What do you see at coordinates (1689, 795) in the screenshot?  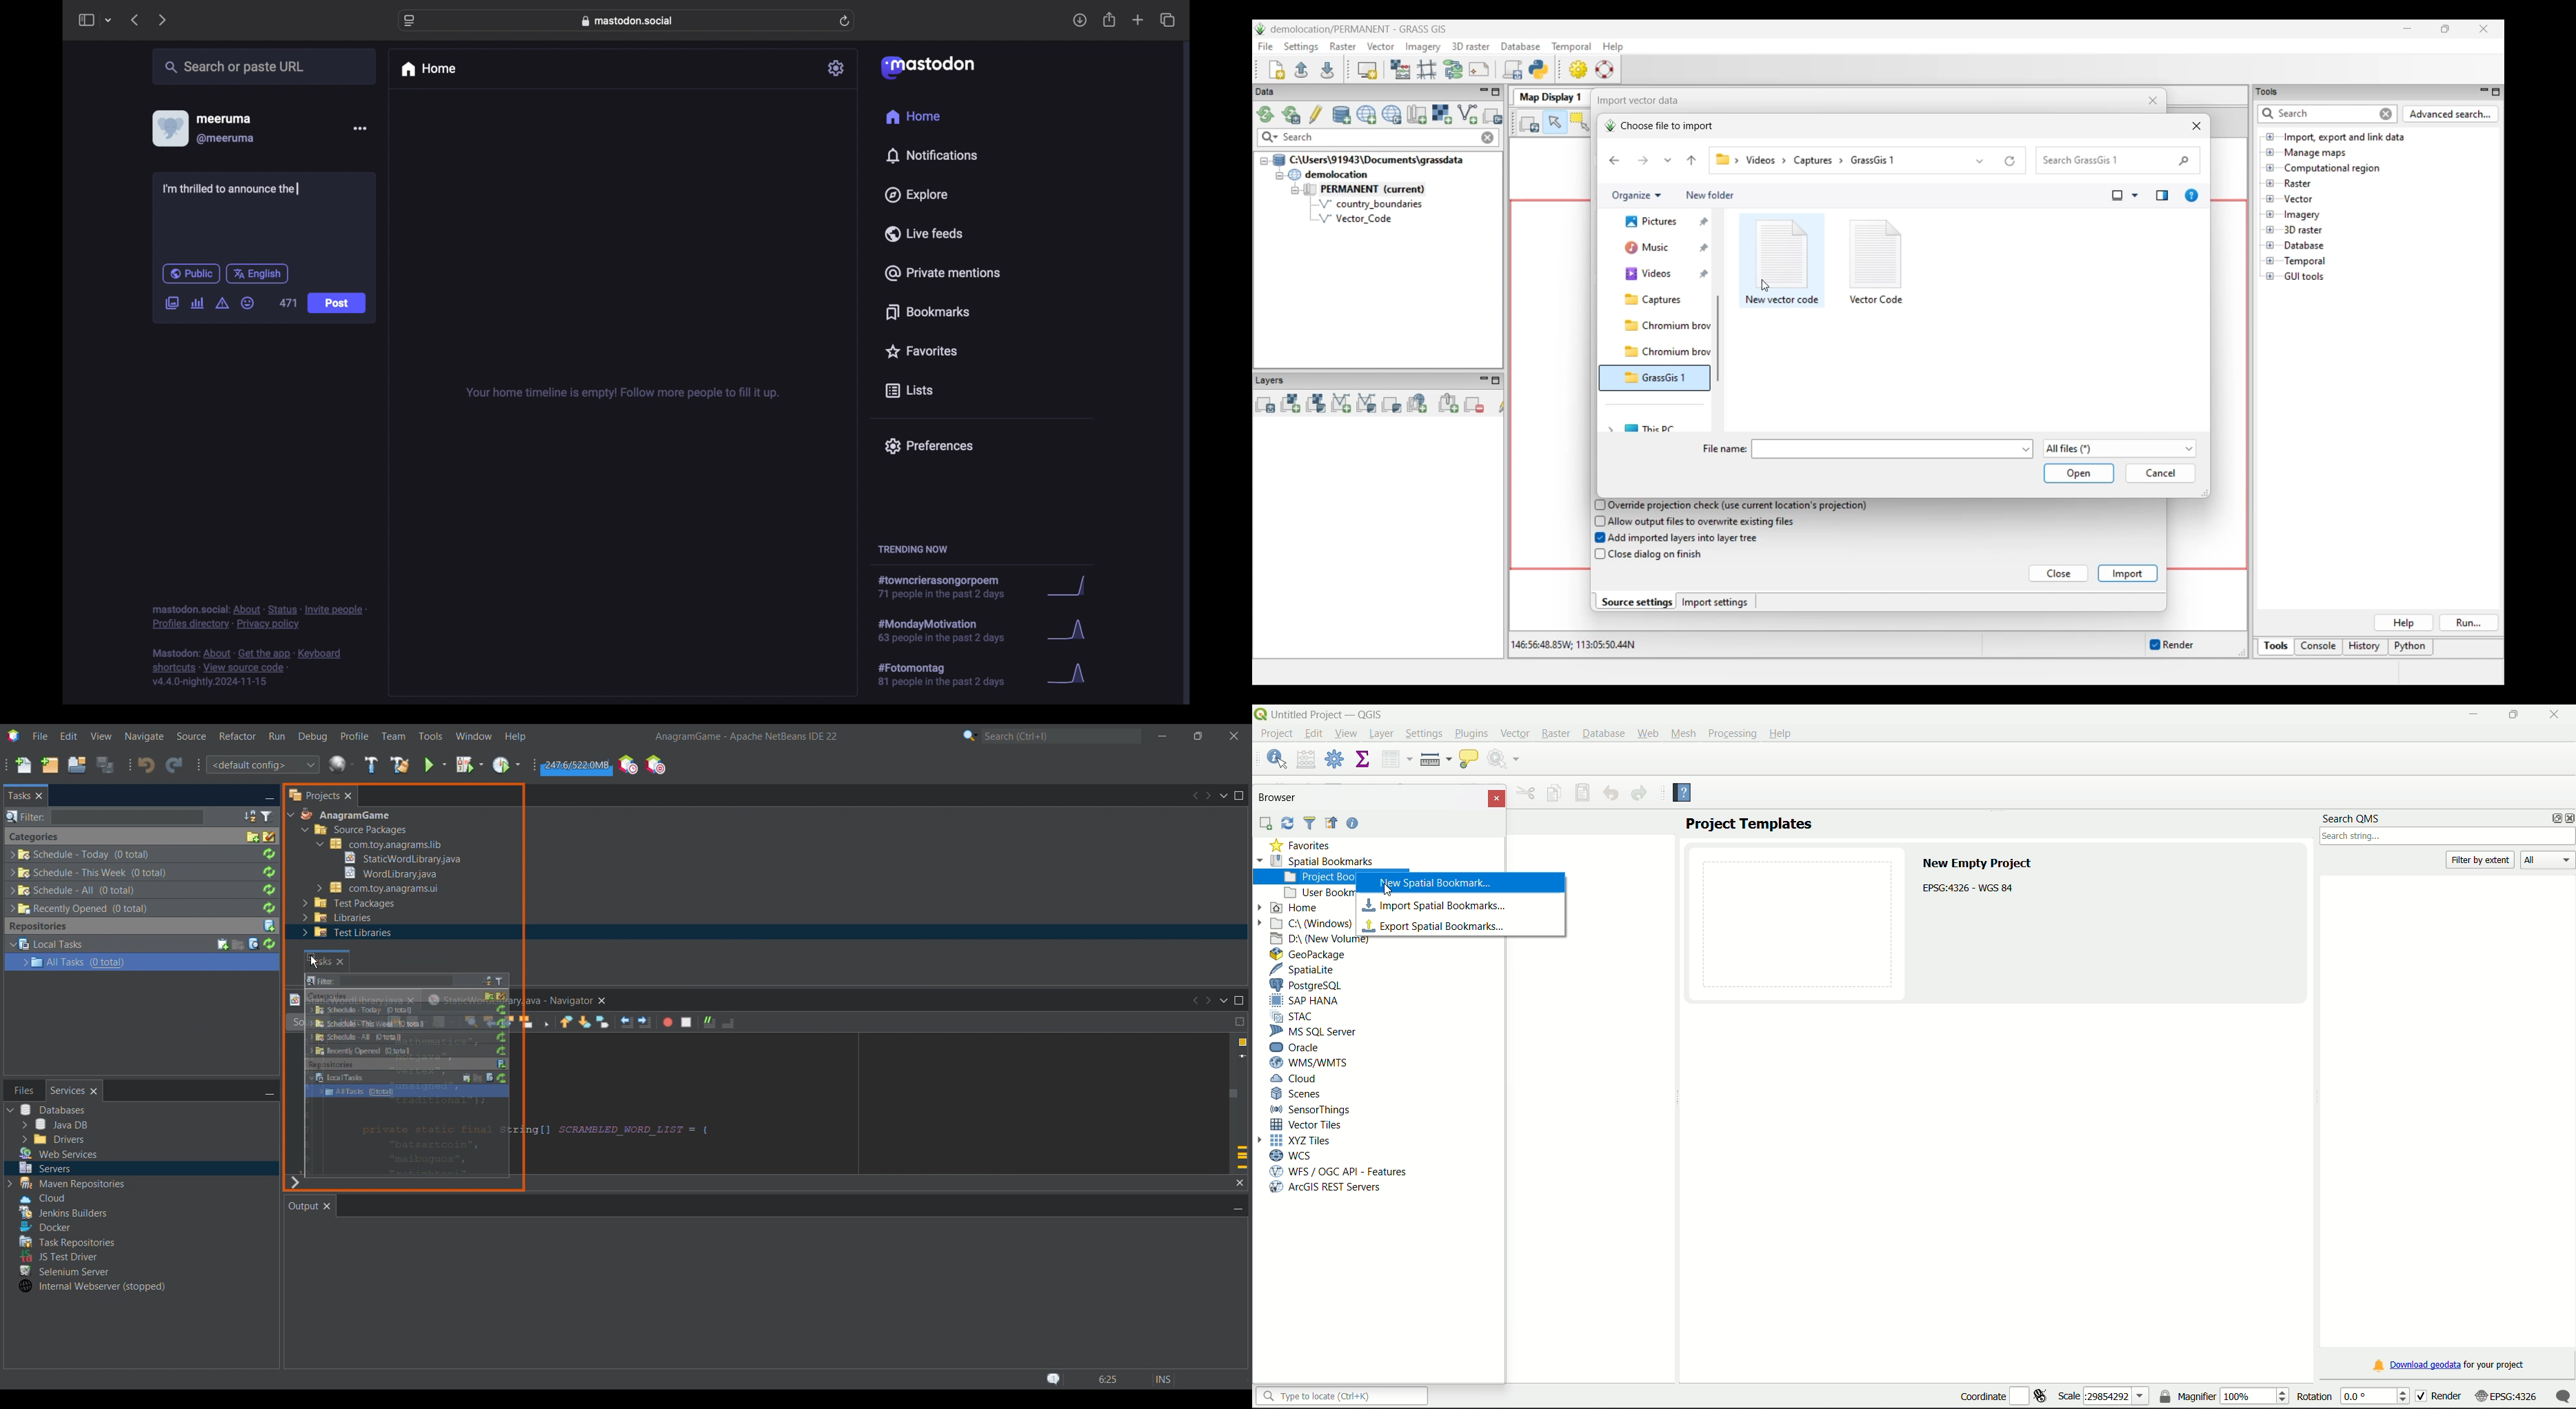 I see `Help` at bounding box center [1689, 795].